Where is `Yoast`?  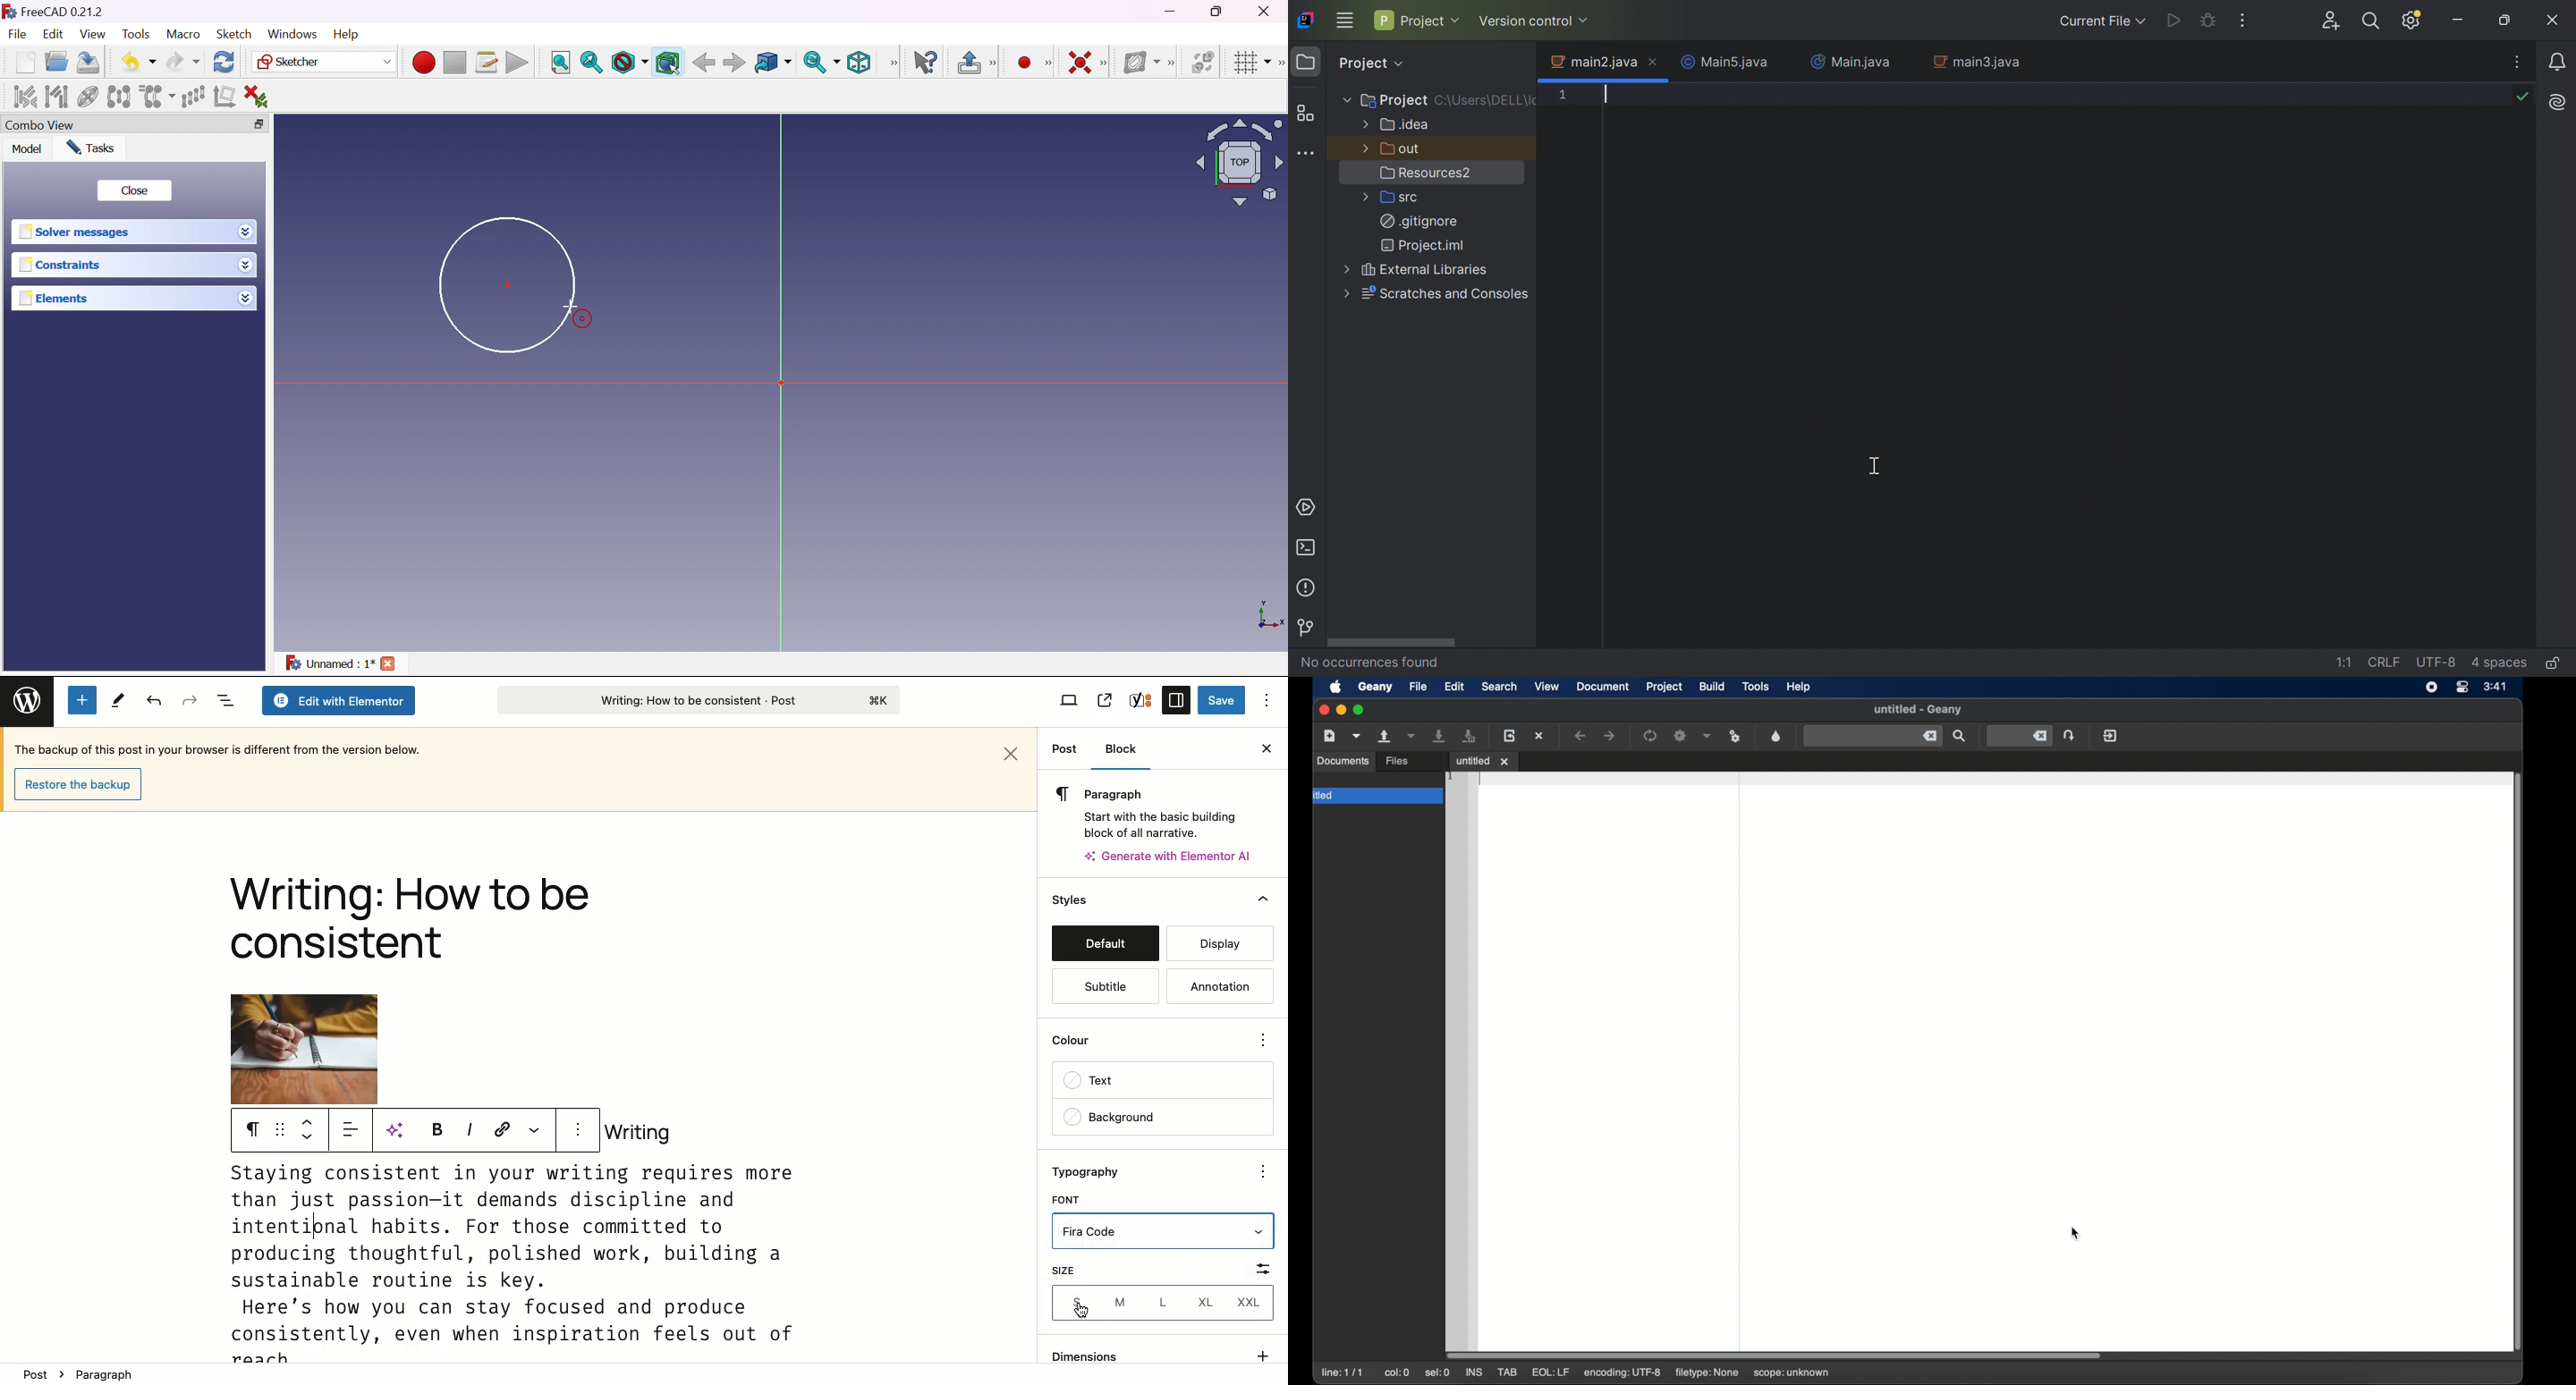 Yoast is located at coordinates (1141, 699).